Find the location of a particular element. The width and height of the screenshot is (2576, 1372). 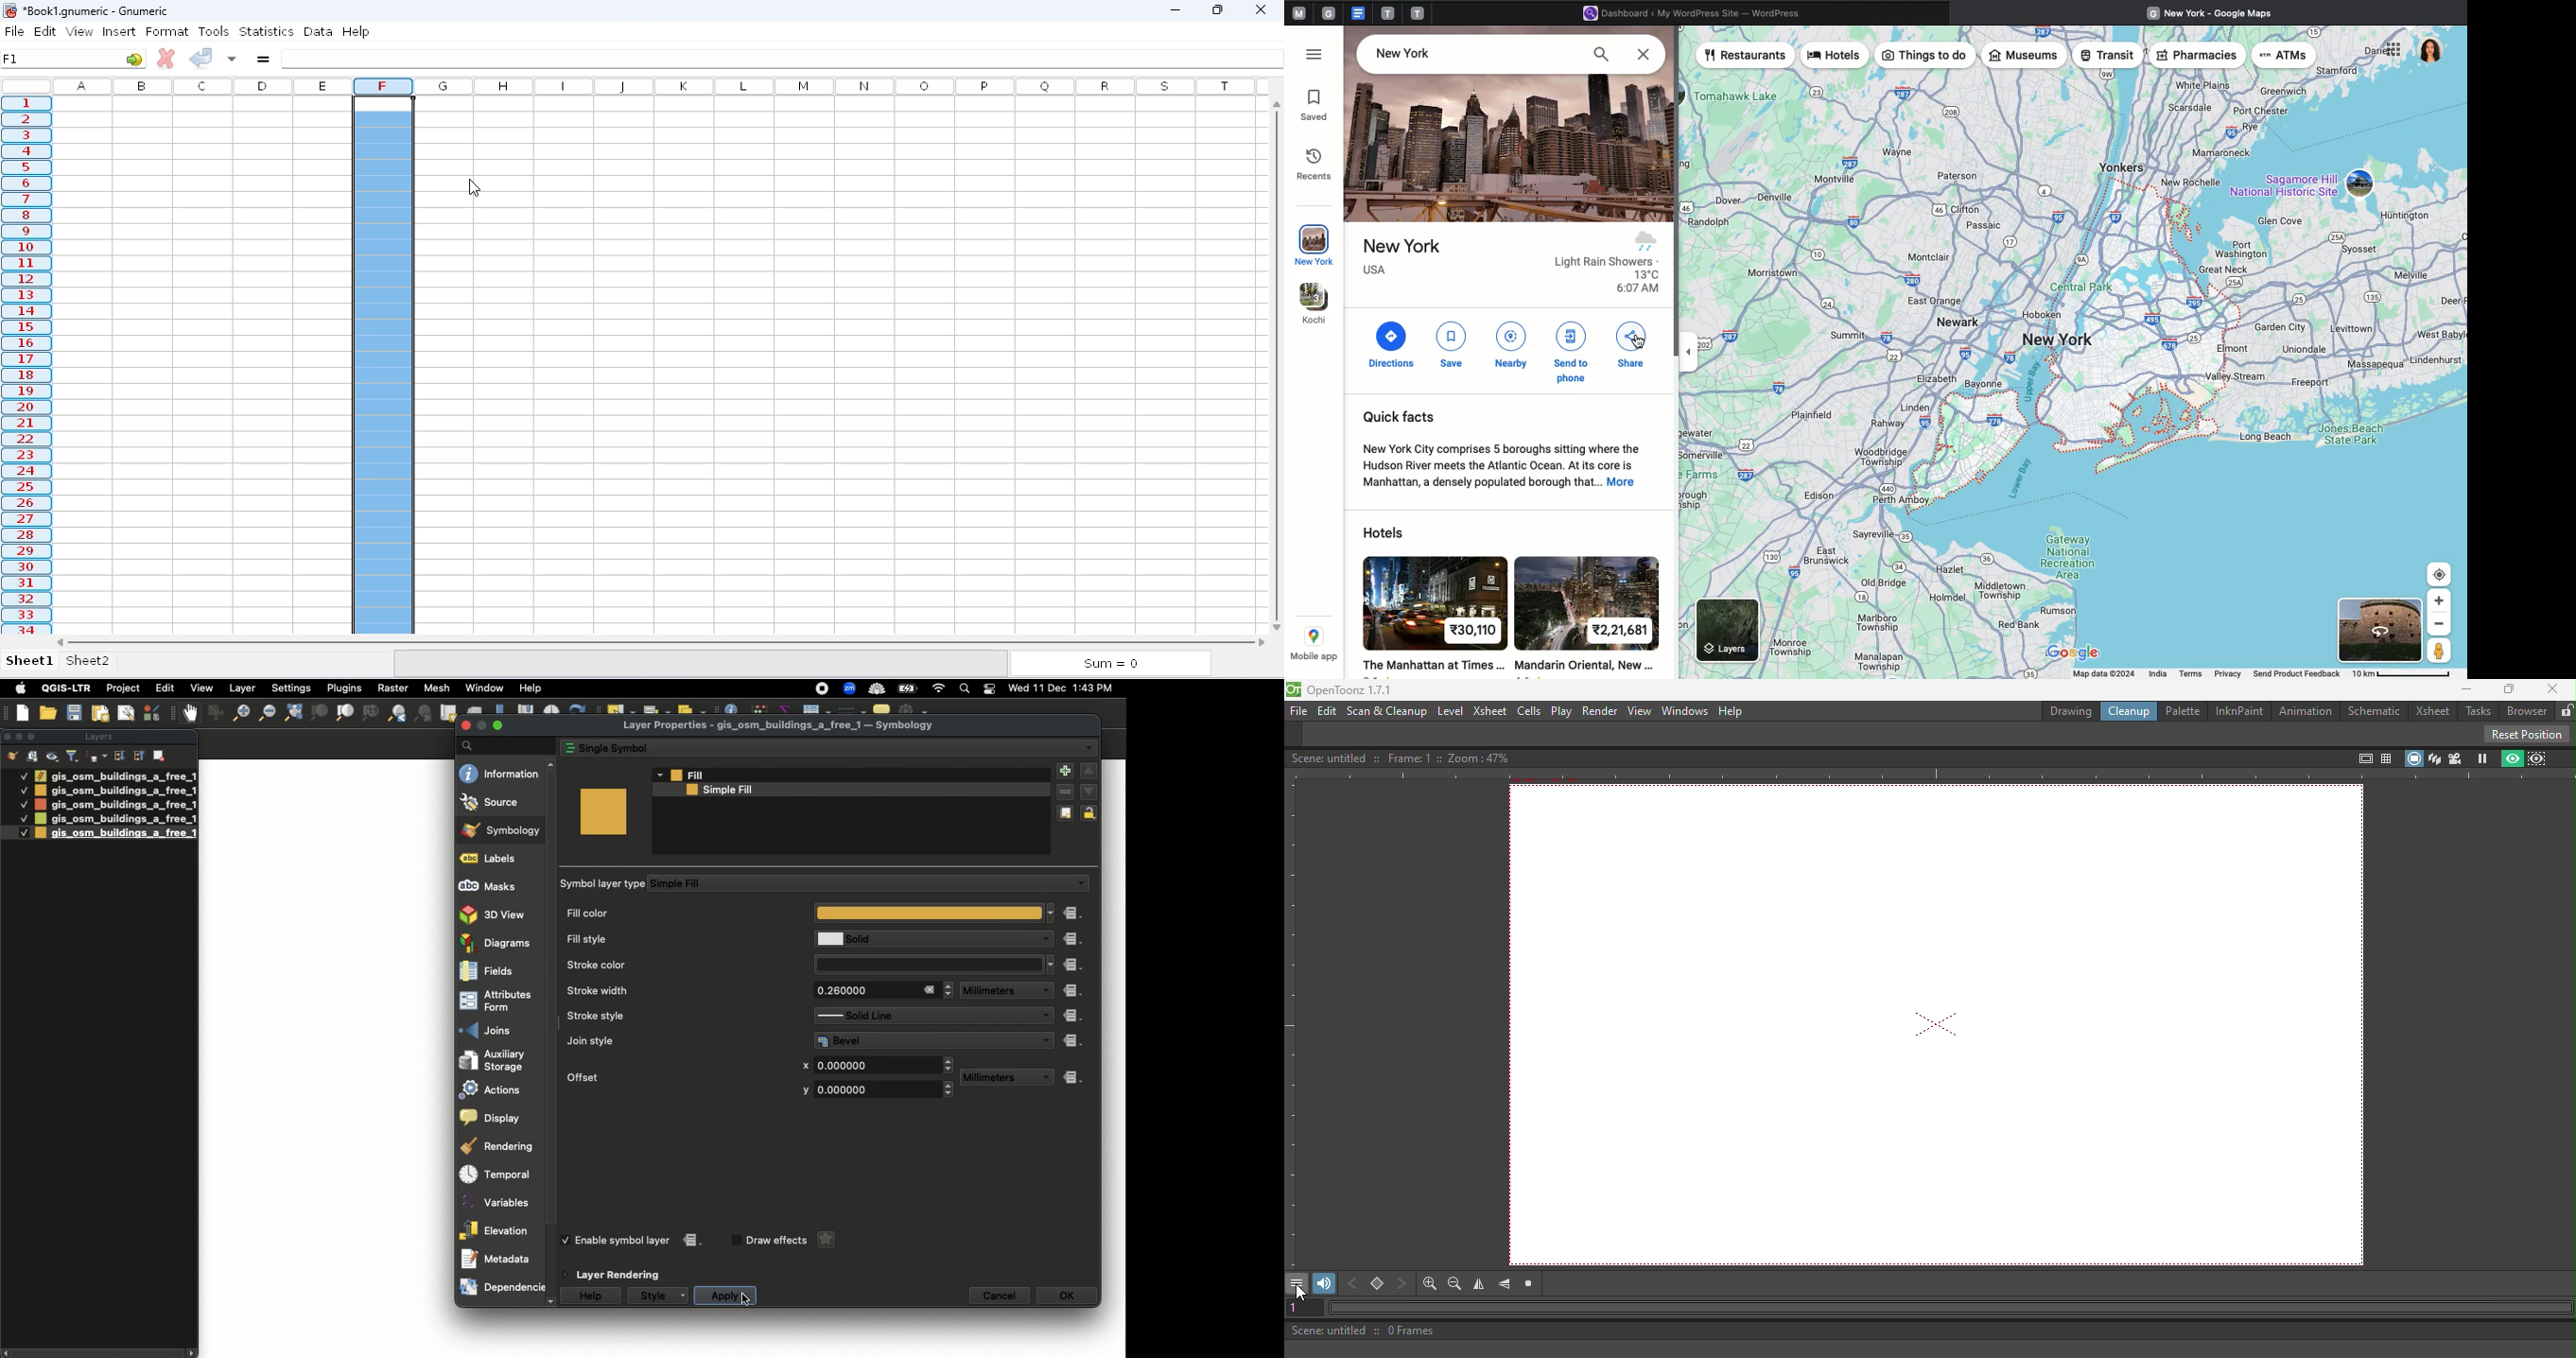

cells is located at coordinates (1528, 711).